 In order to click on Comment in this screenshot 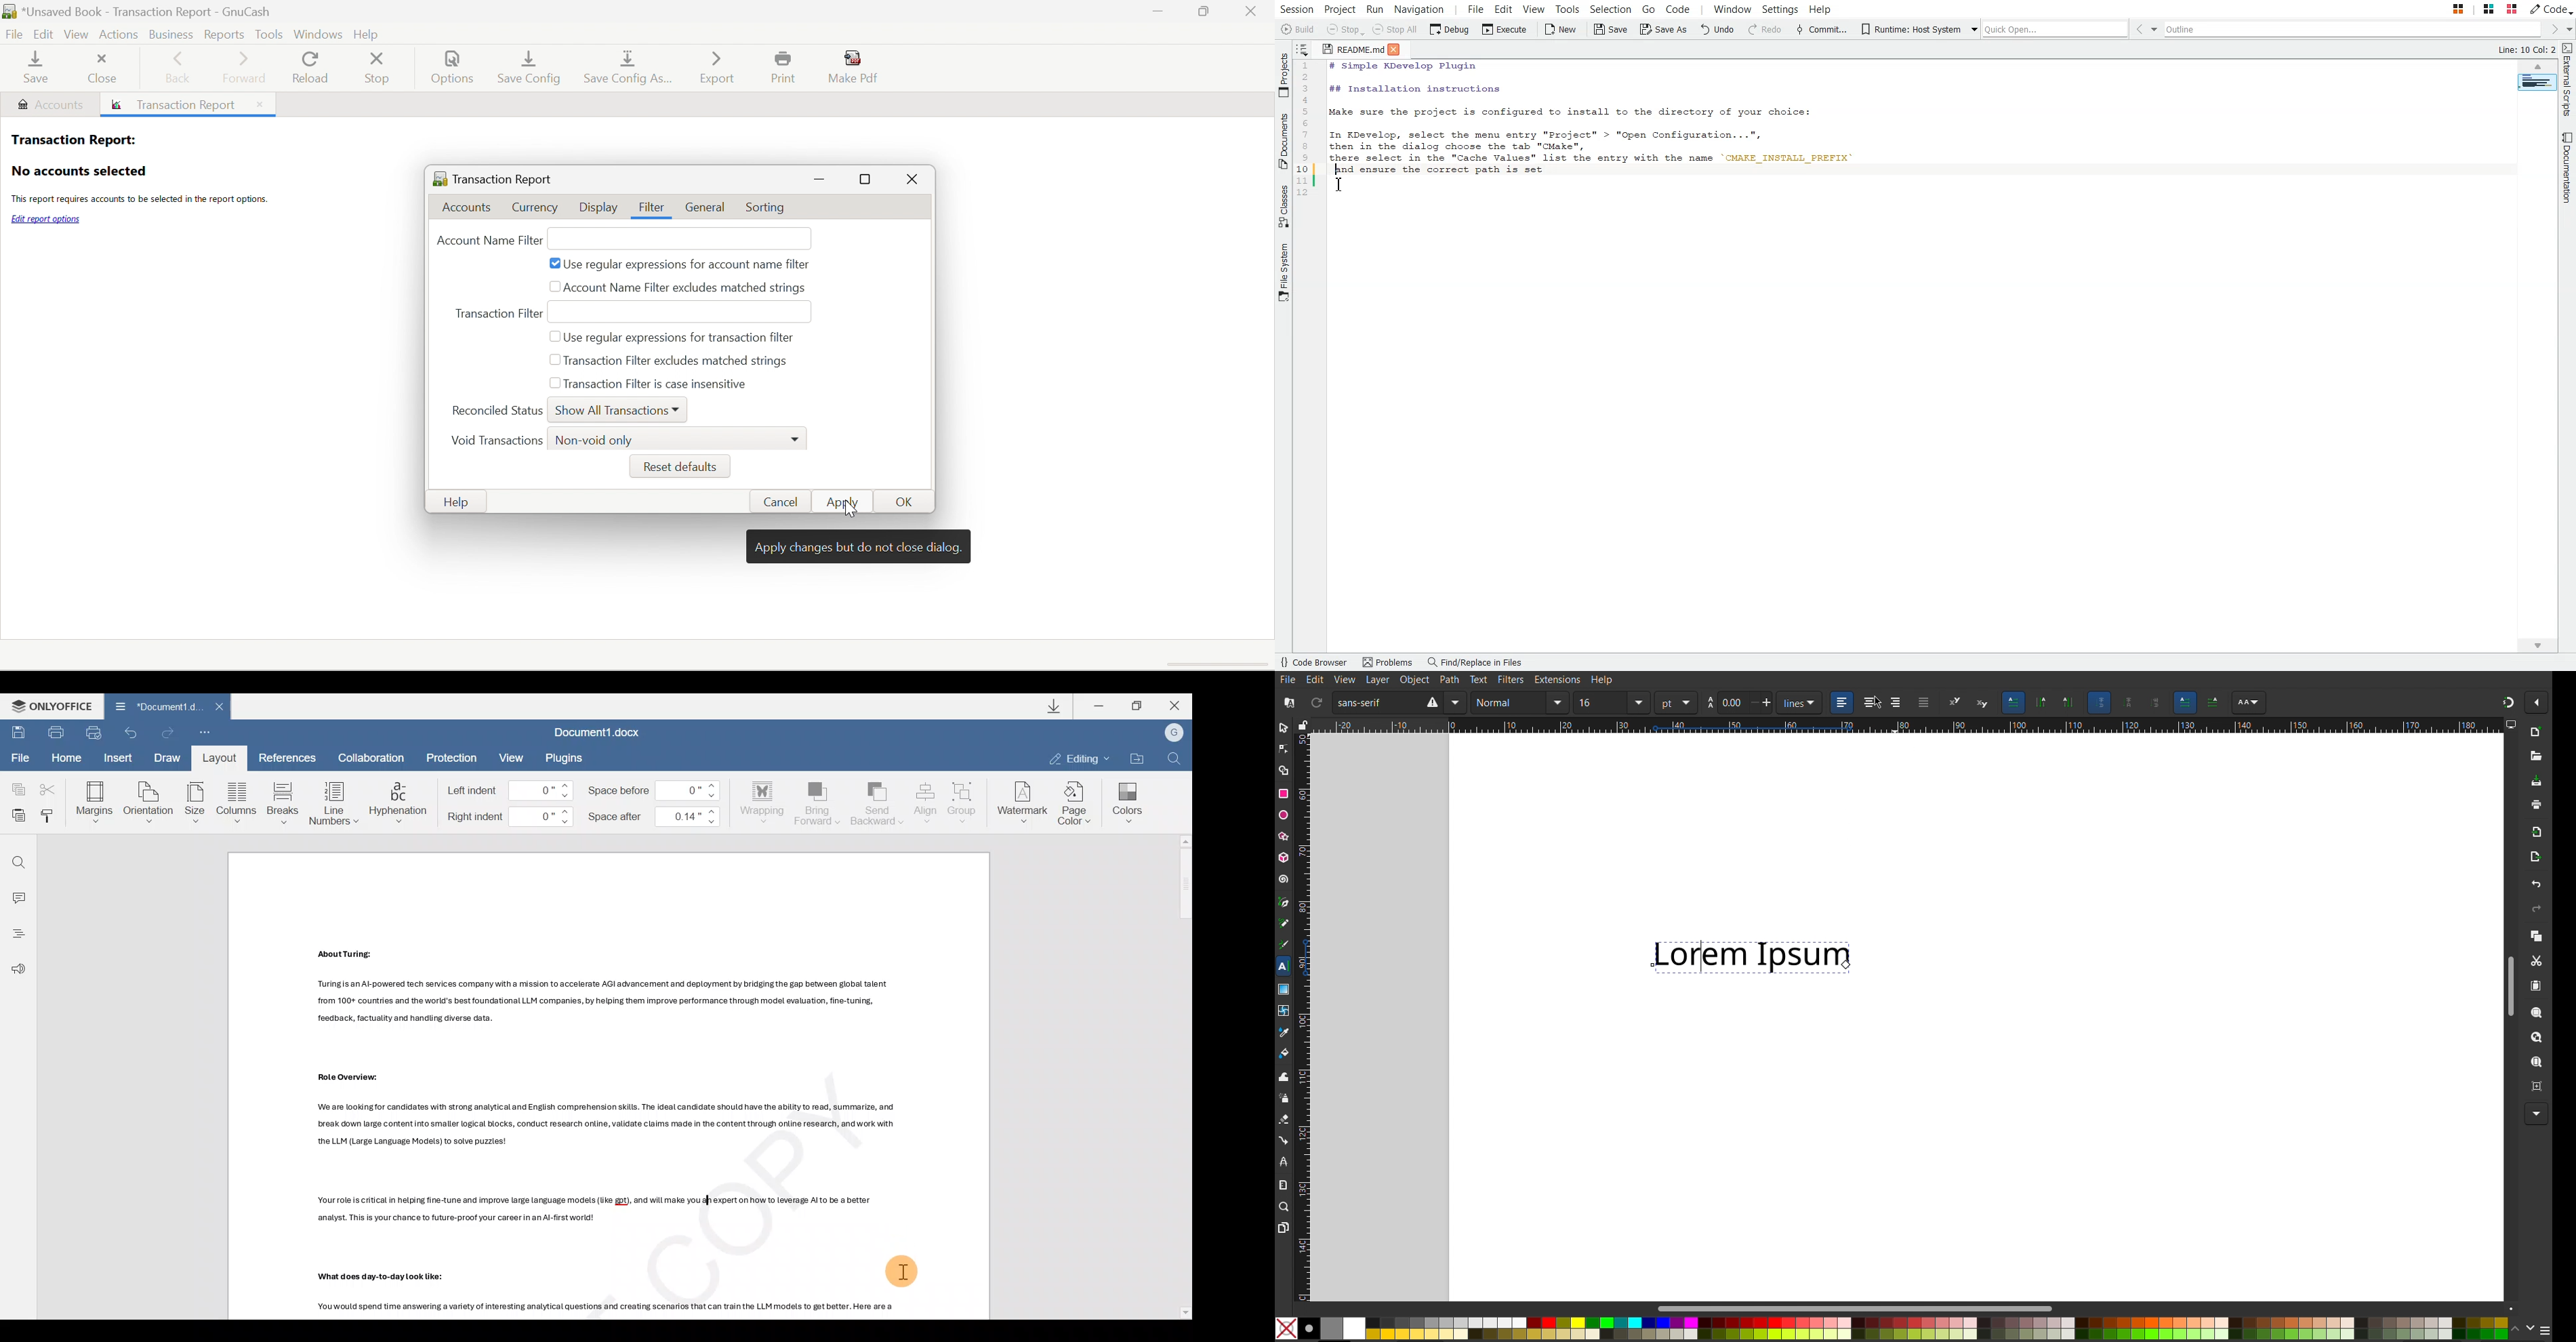, I will do `click(17, 895)`.